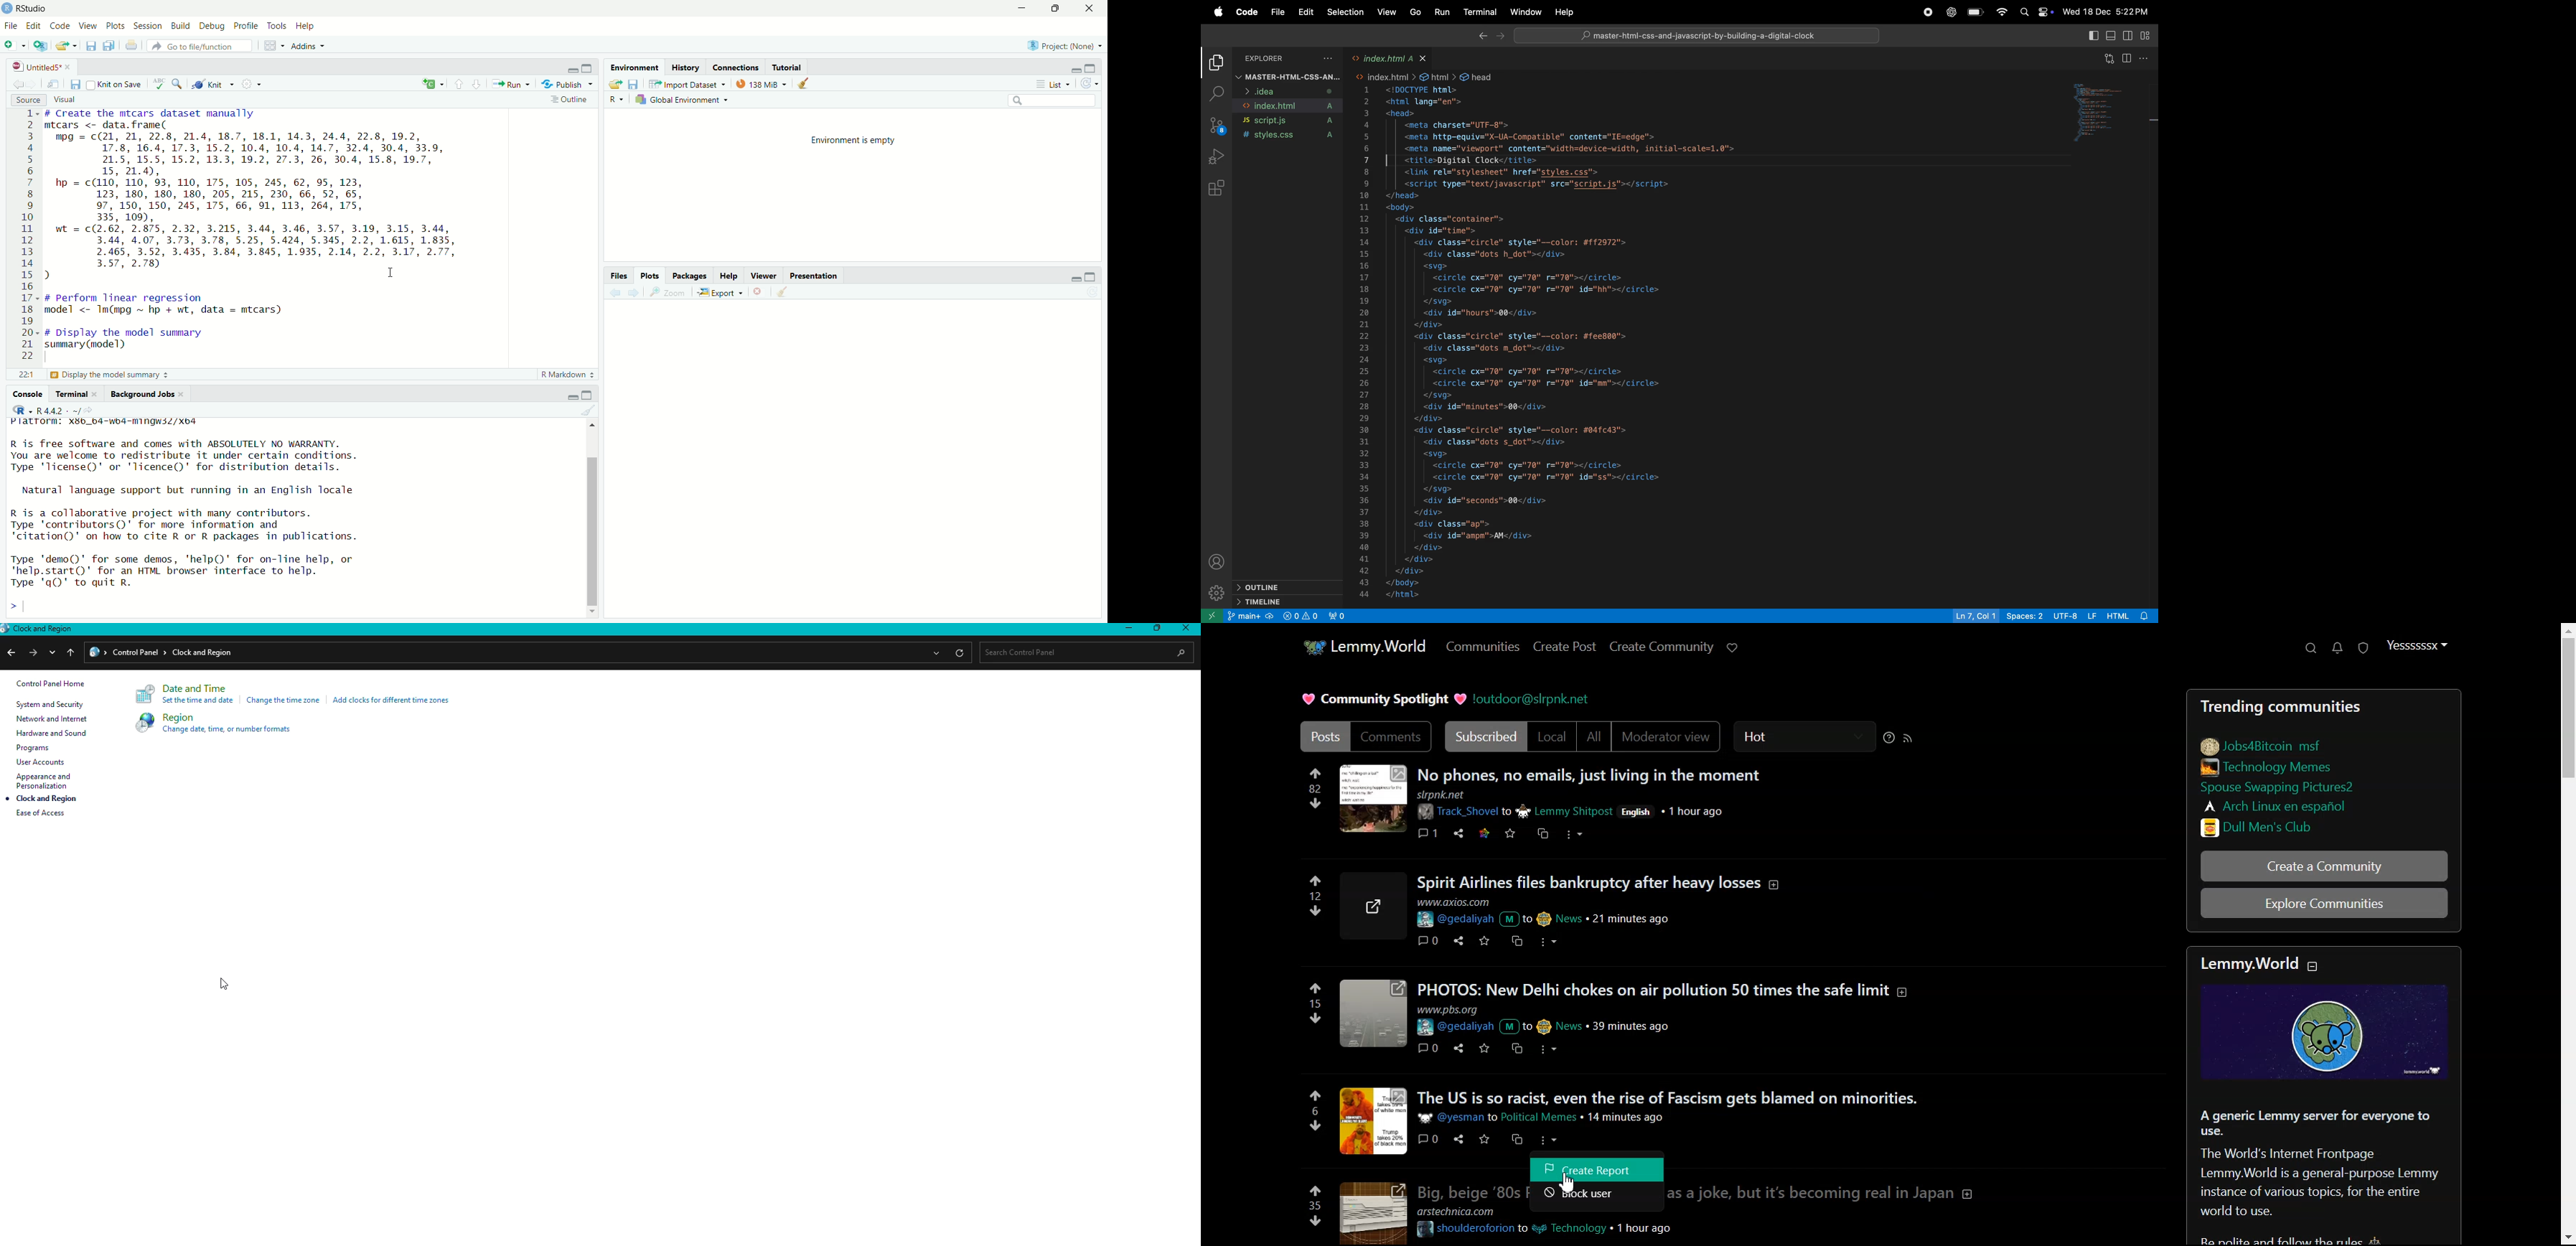 The image size is (2576, 1260). What do you see at coordinates (1056, 84) in the screenshot?
I see `list` at bounding box center [1056, 84].